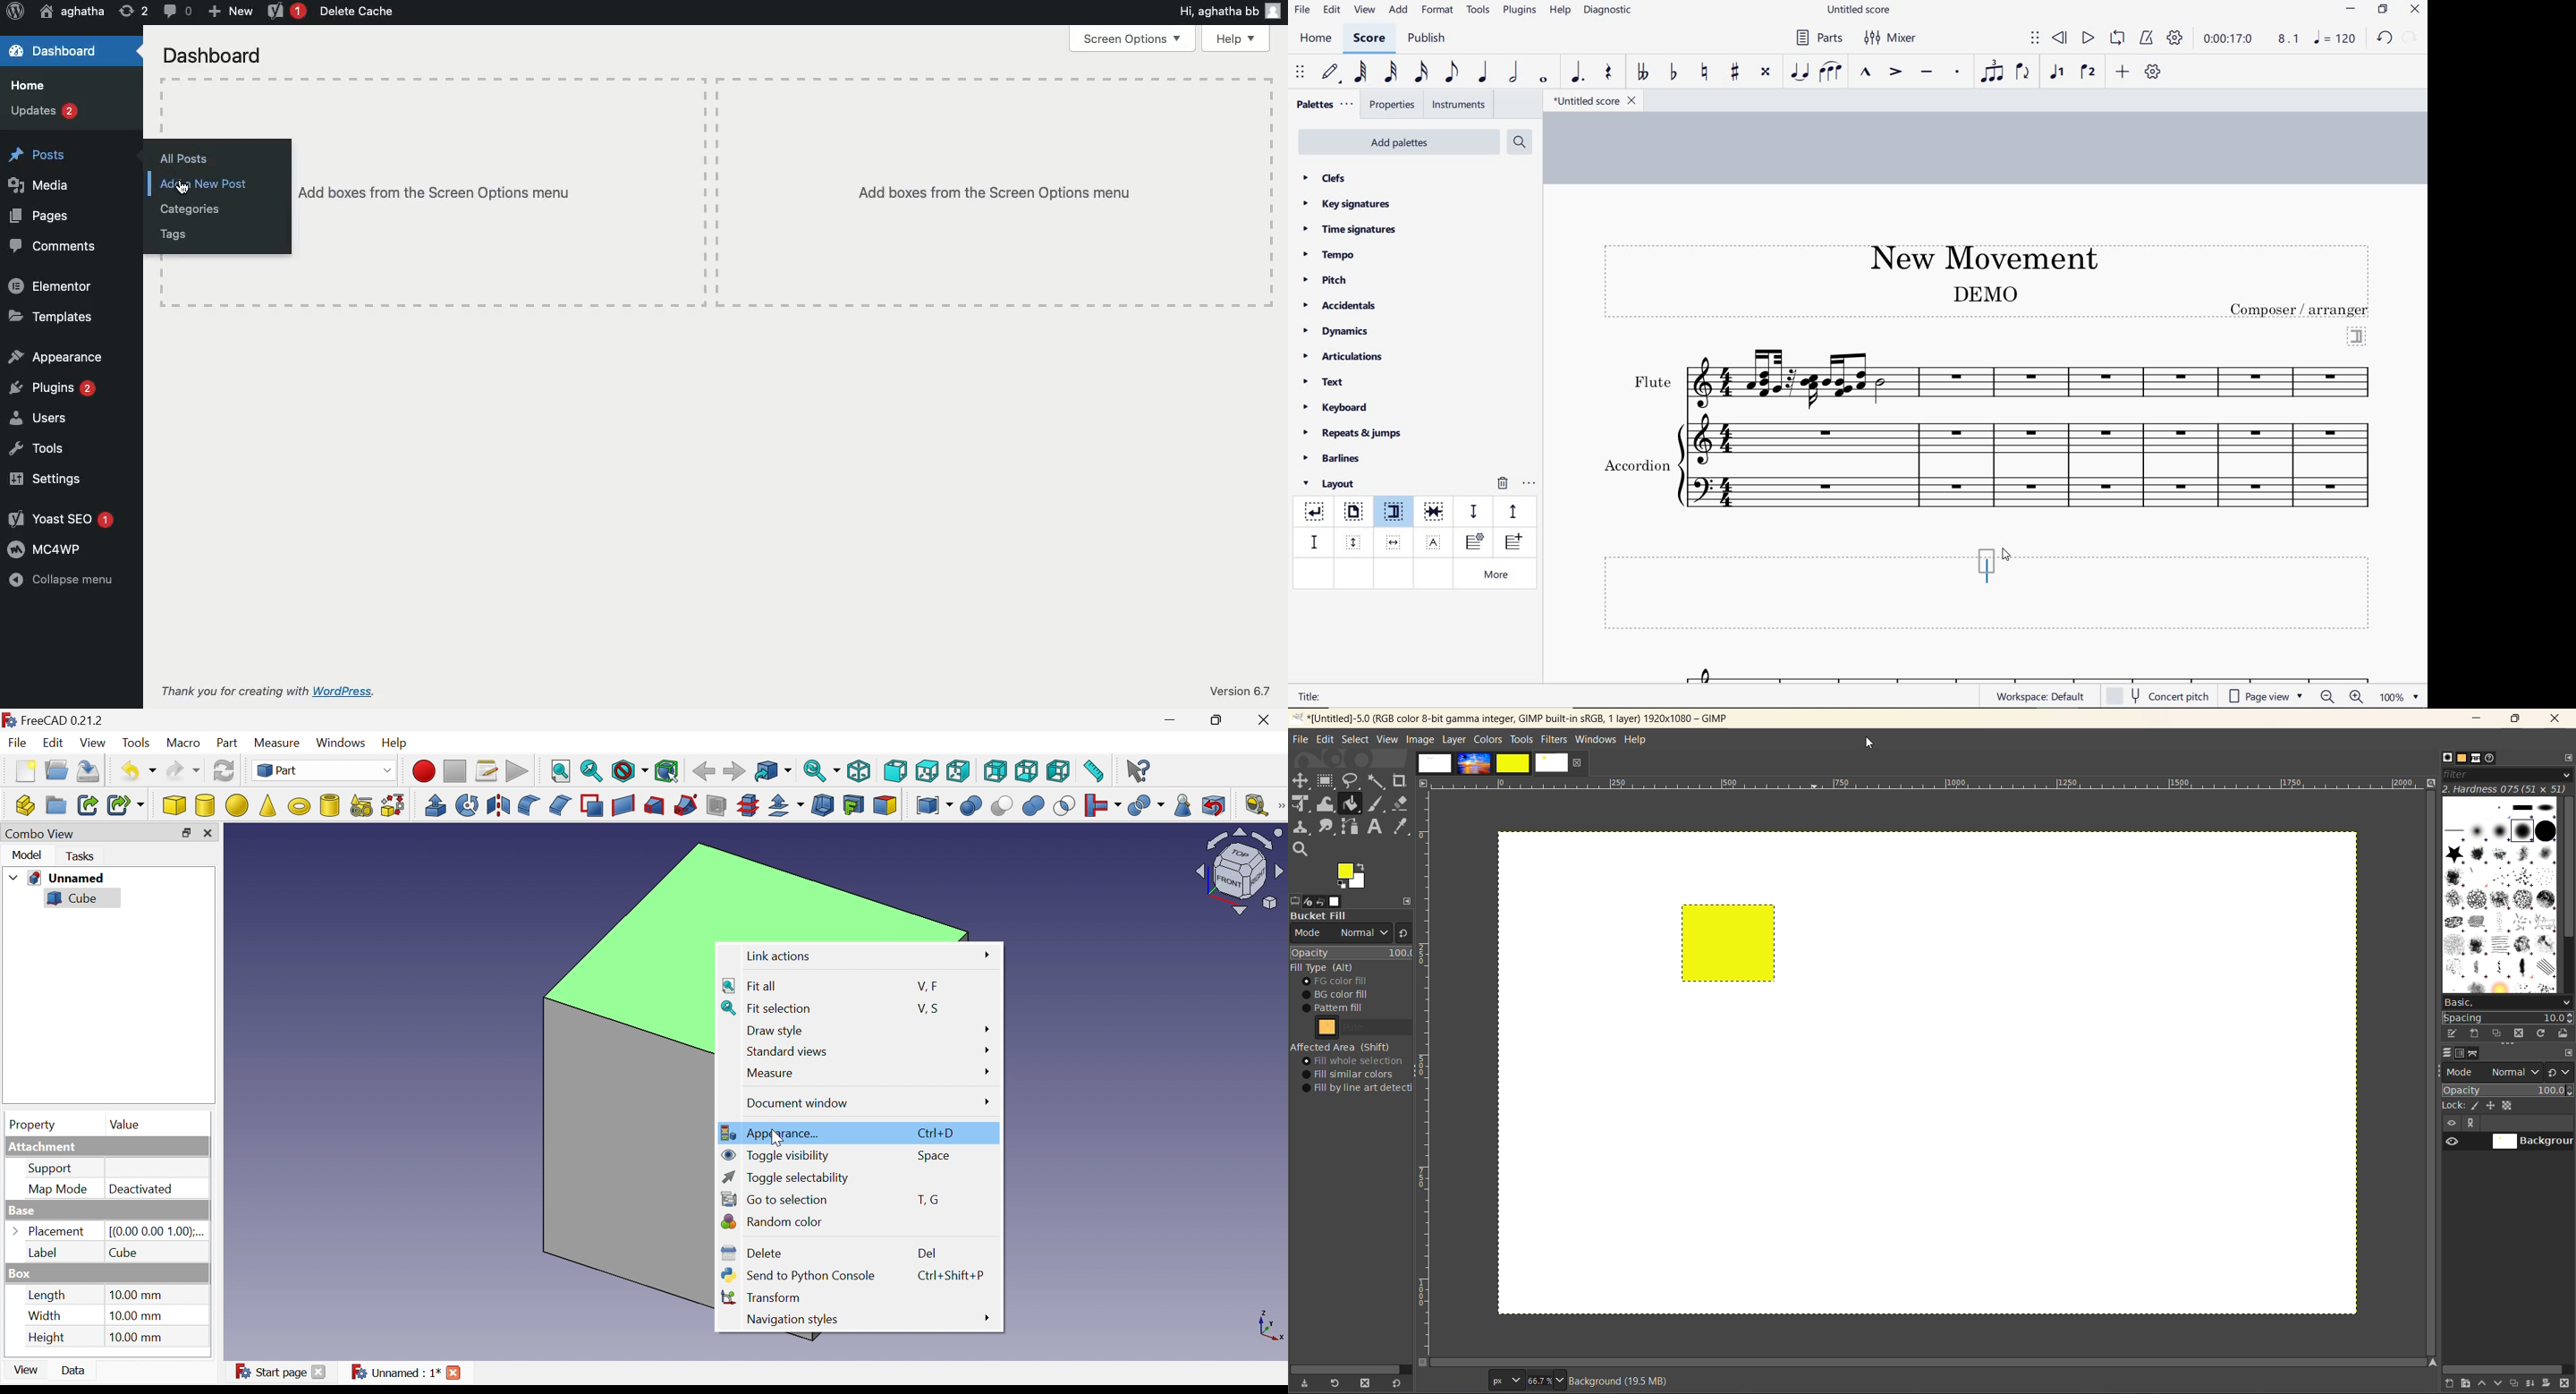 The image size is (2576, 1400). I want to click on delete this layer, so click(2565, 1385).